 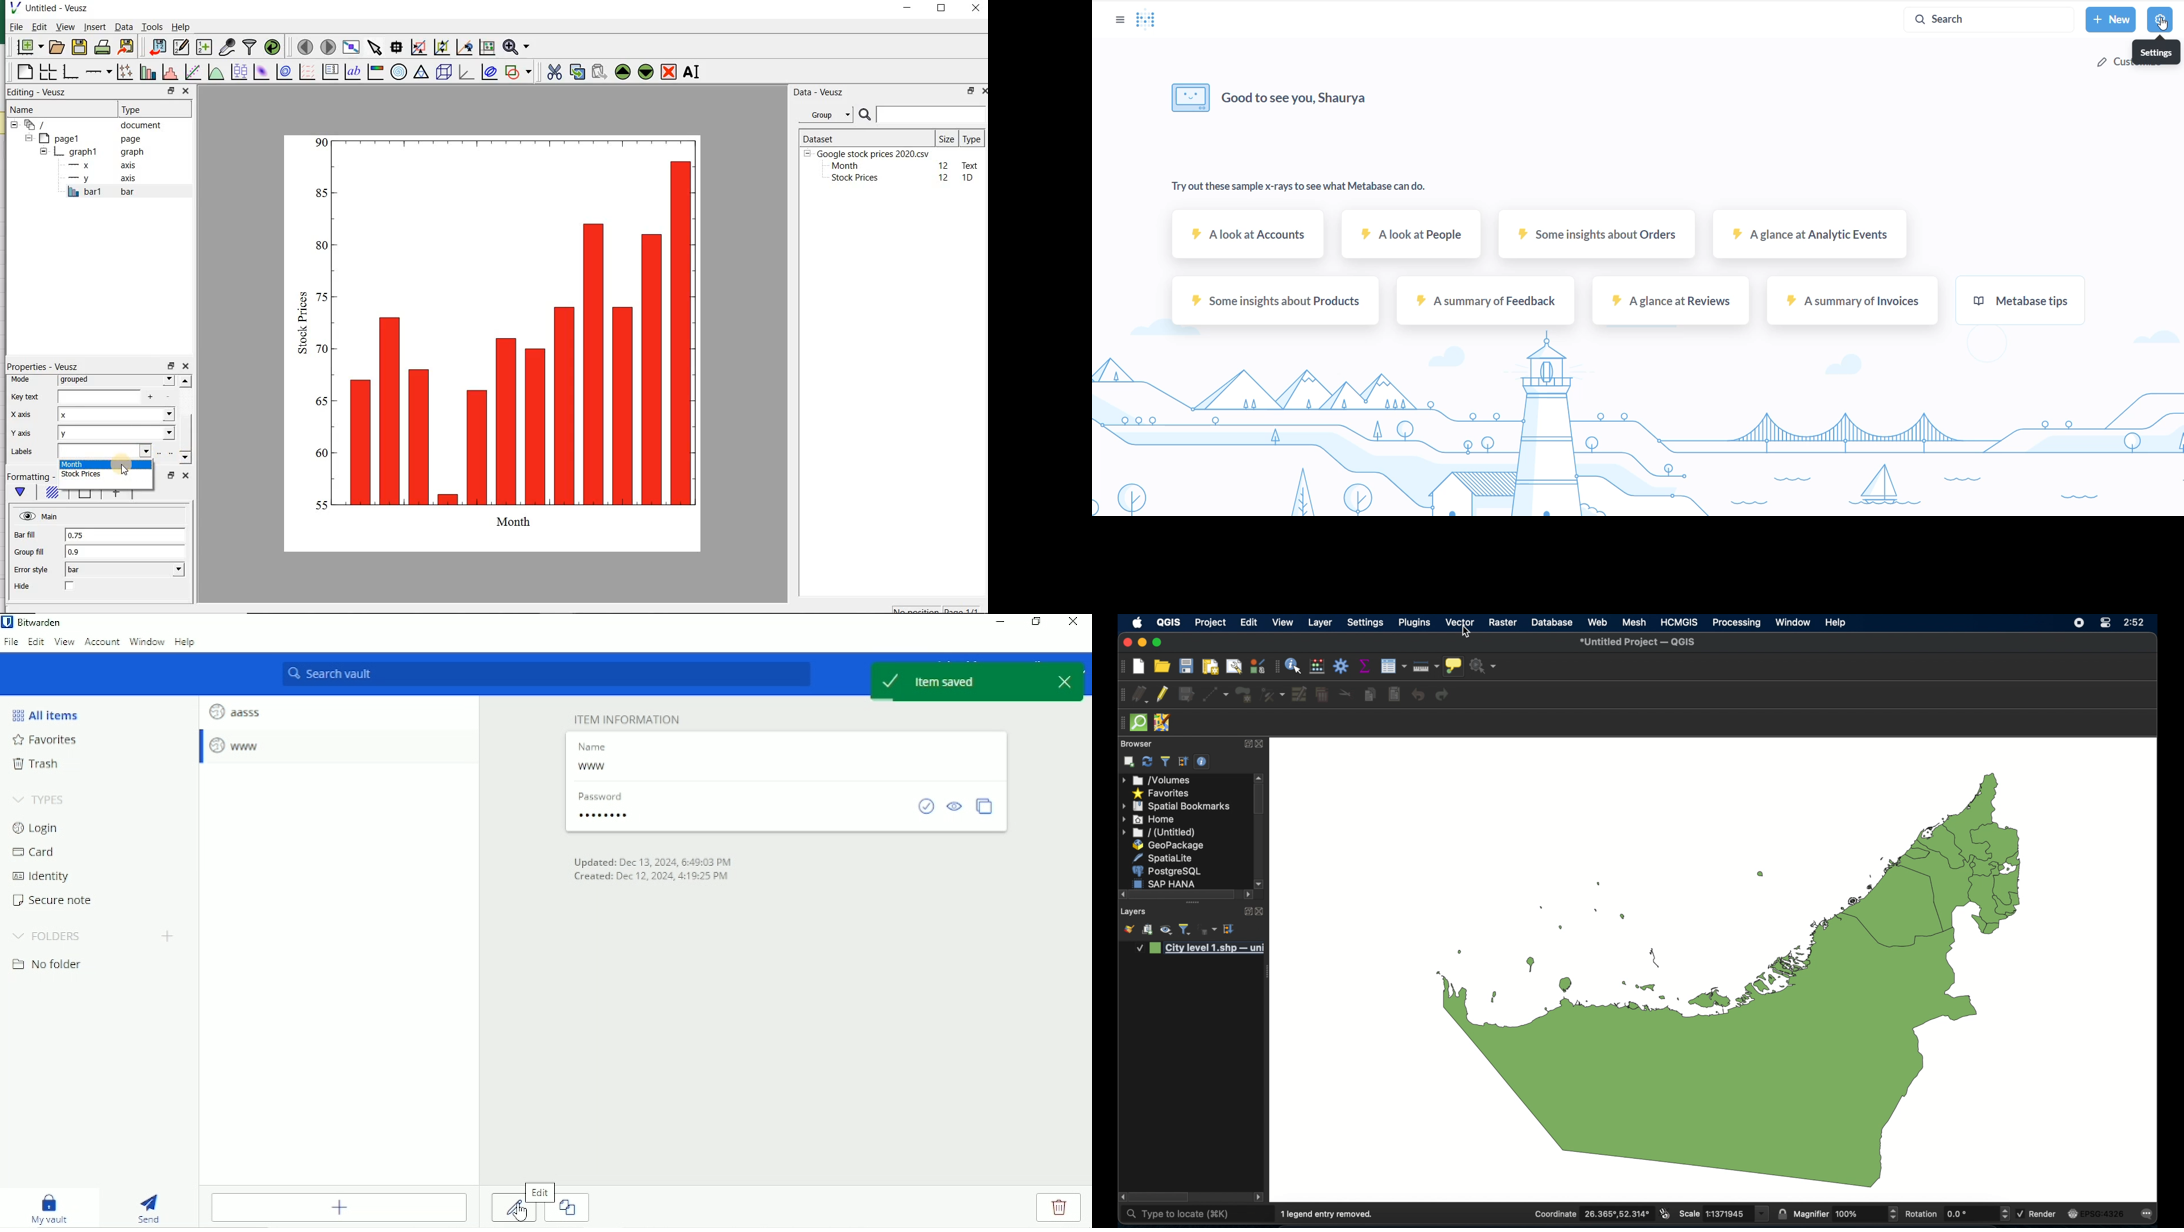 I want to click on x, so click(x=116, y=413).